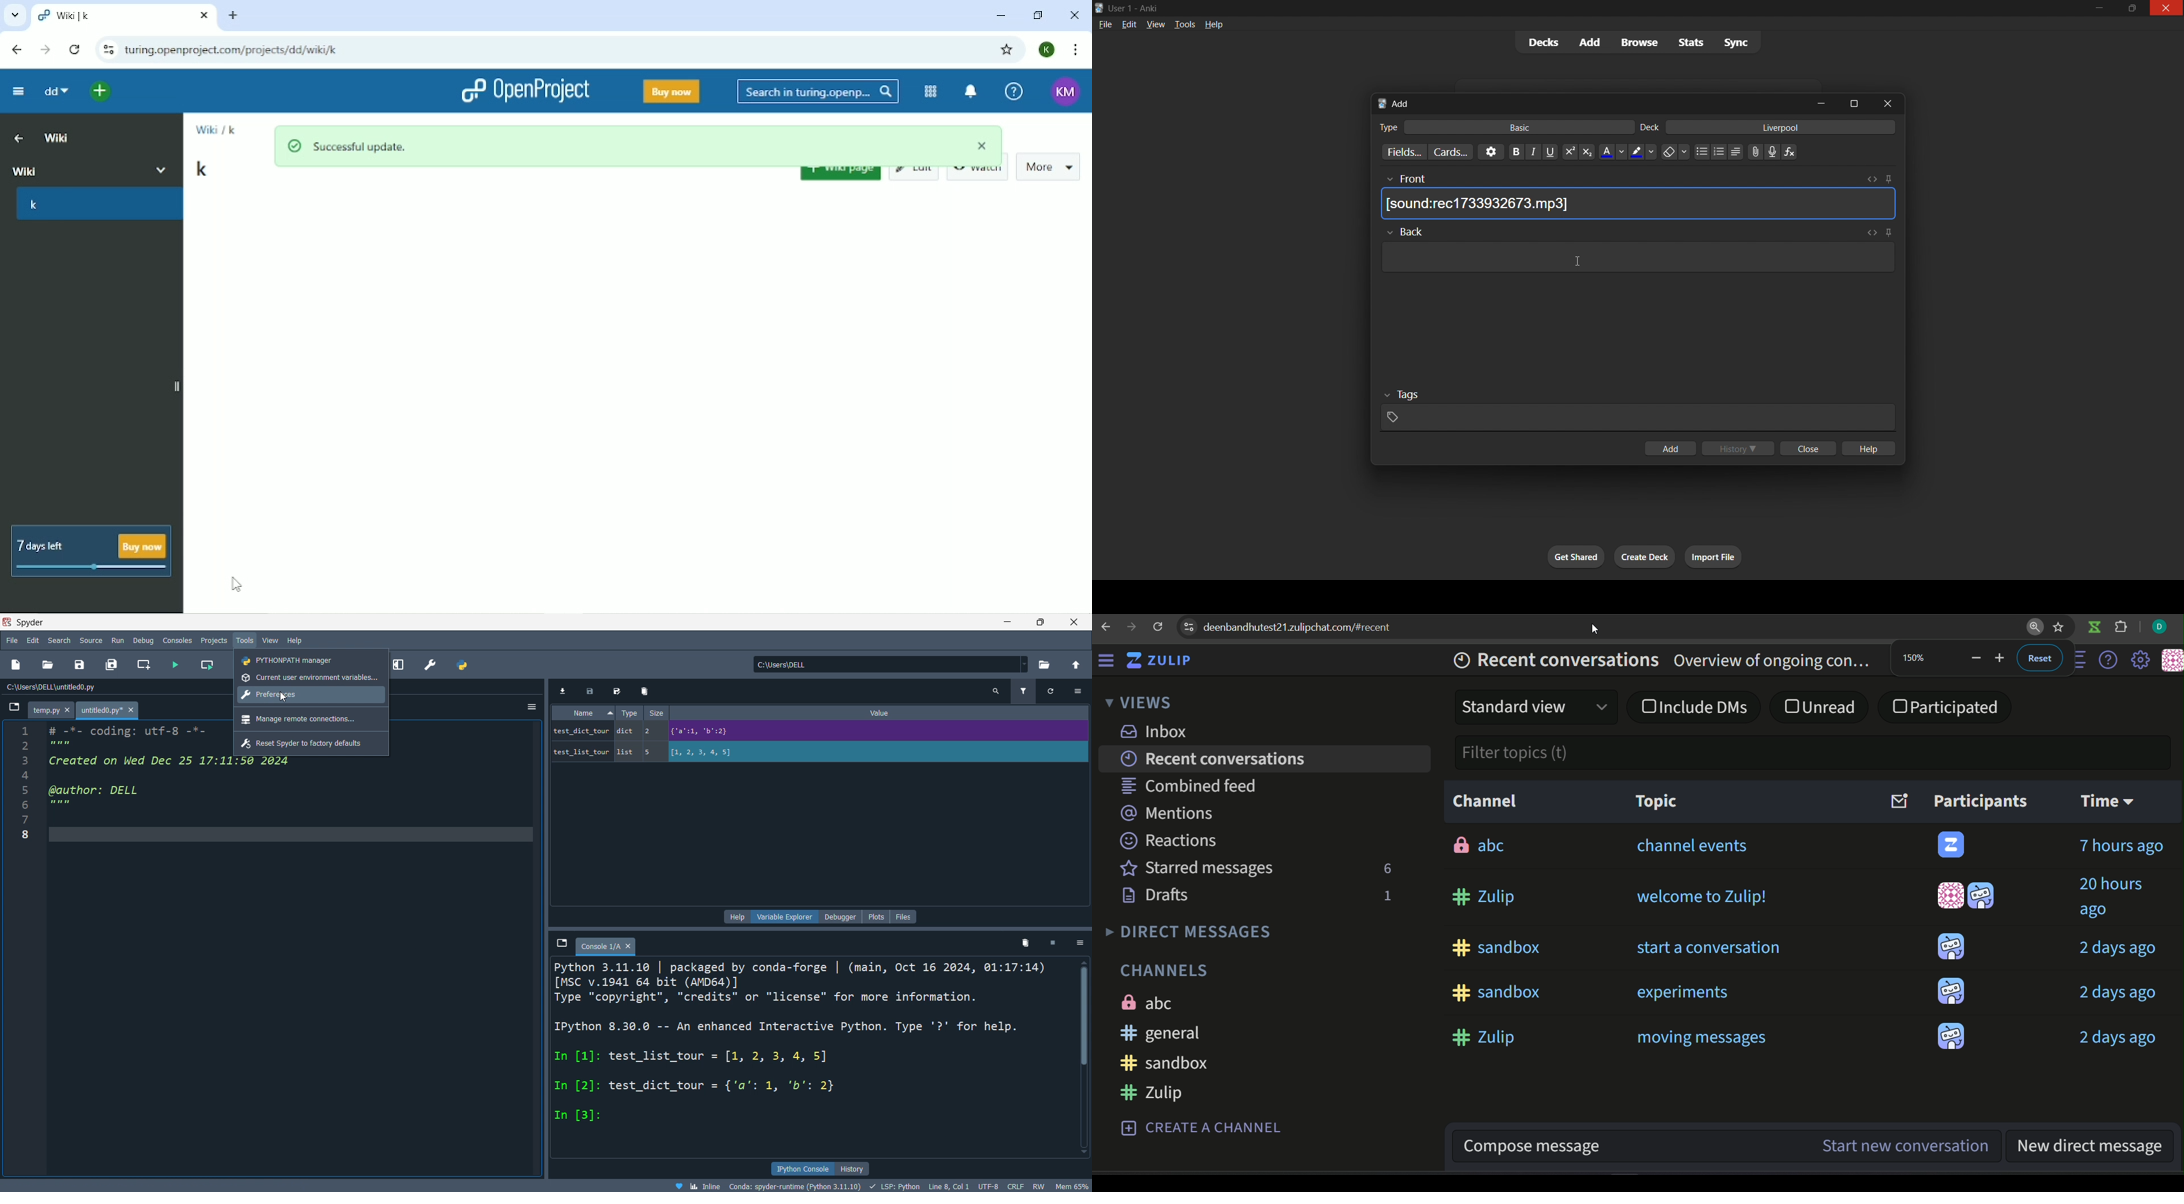 Image resolution: width=2184 pixels, height=1204 pixels. I want to click on Topic, so click(1652, 802).